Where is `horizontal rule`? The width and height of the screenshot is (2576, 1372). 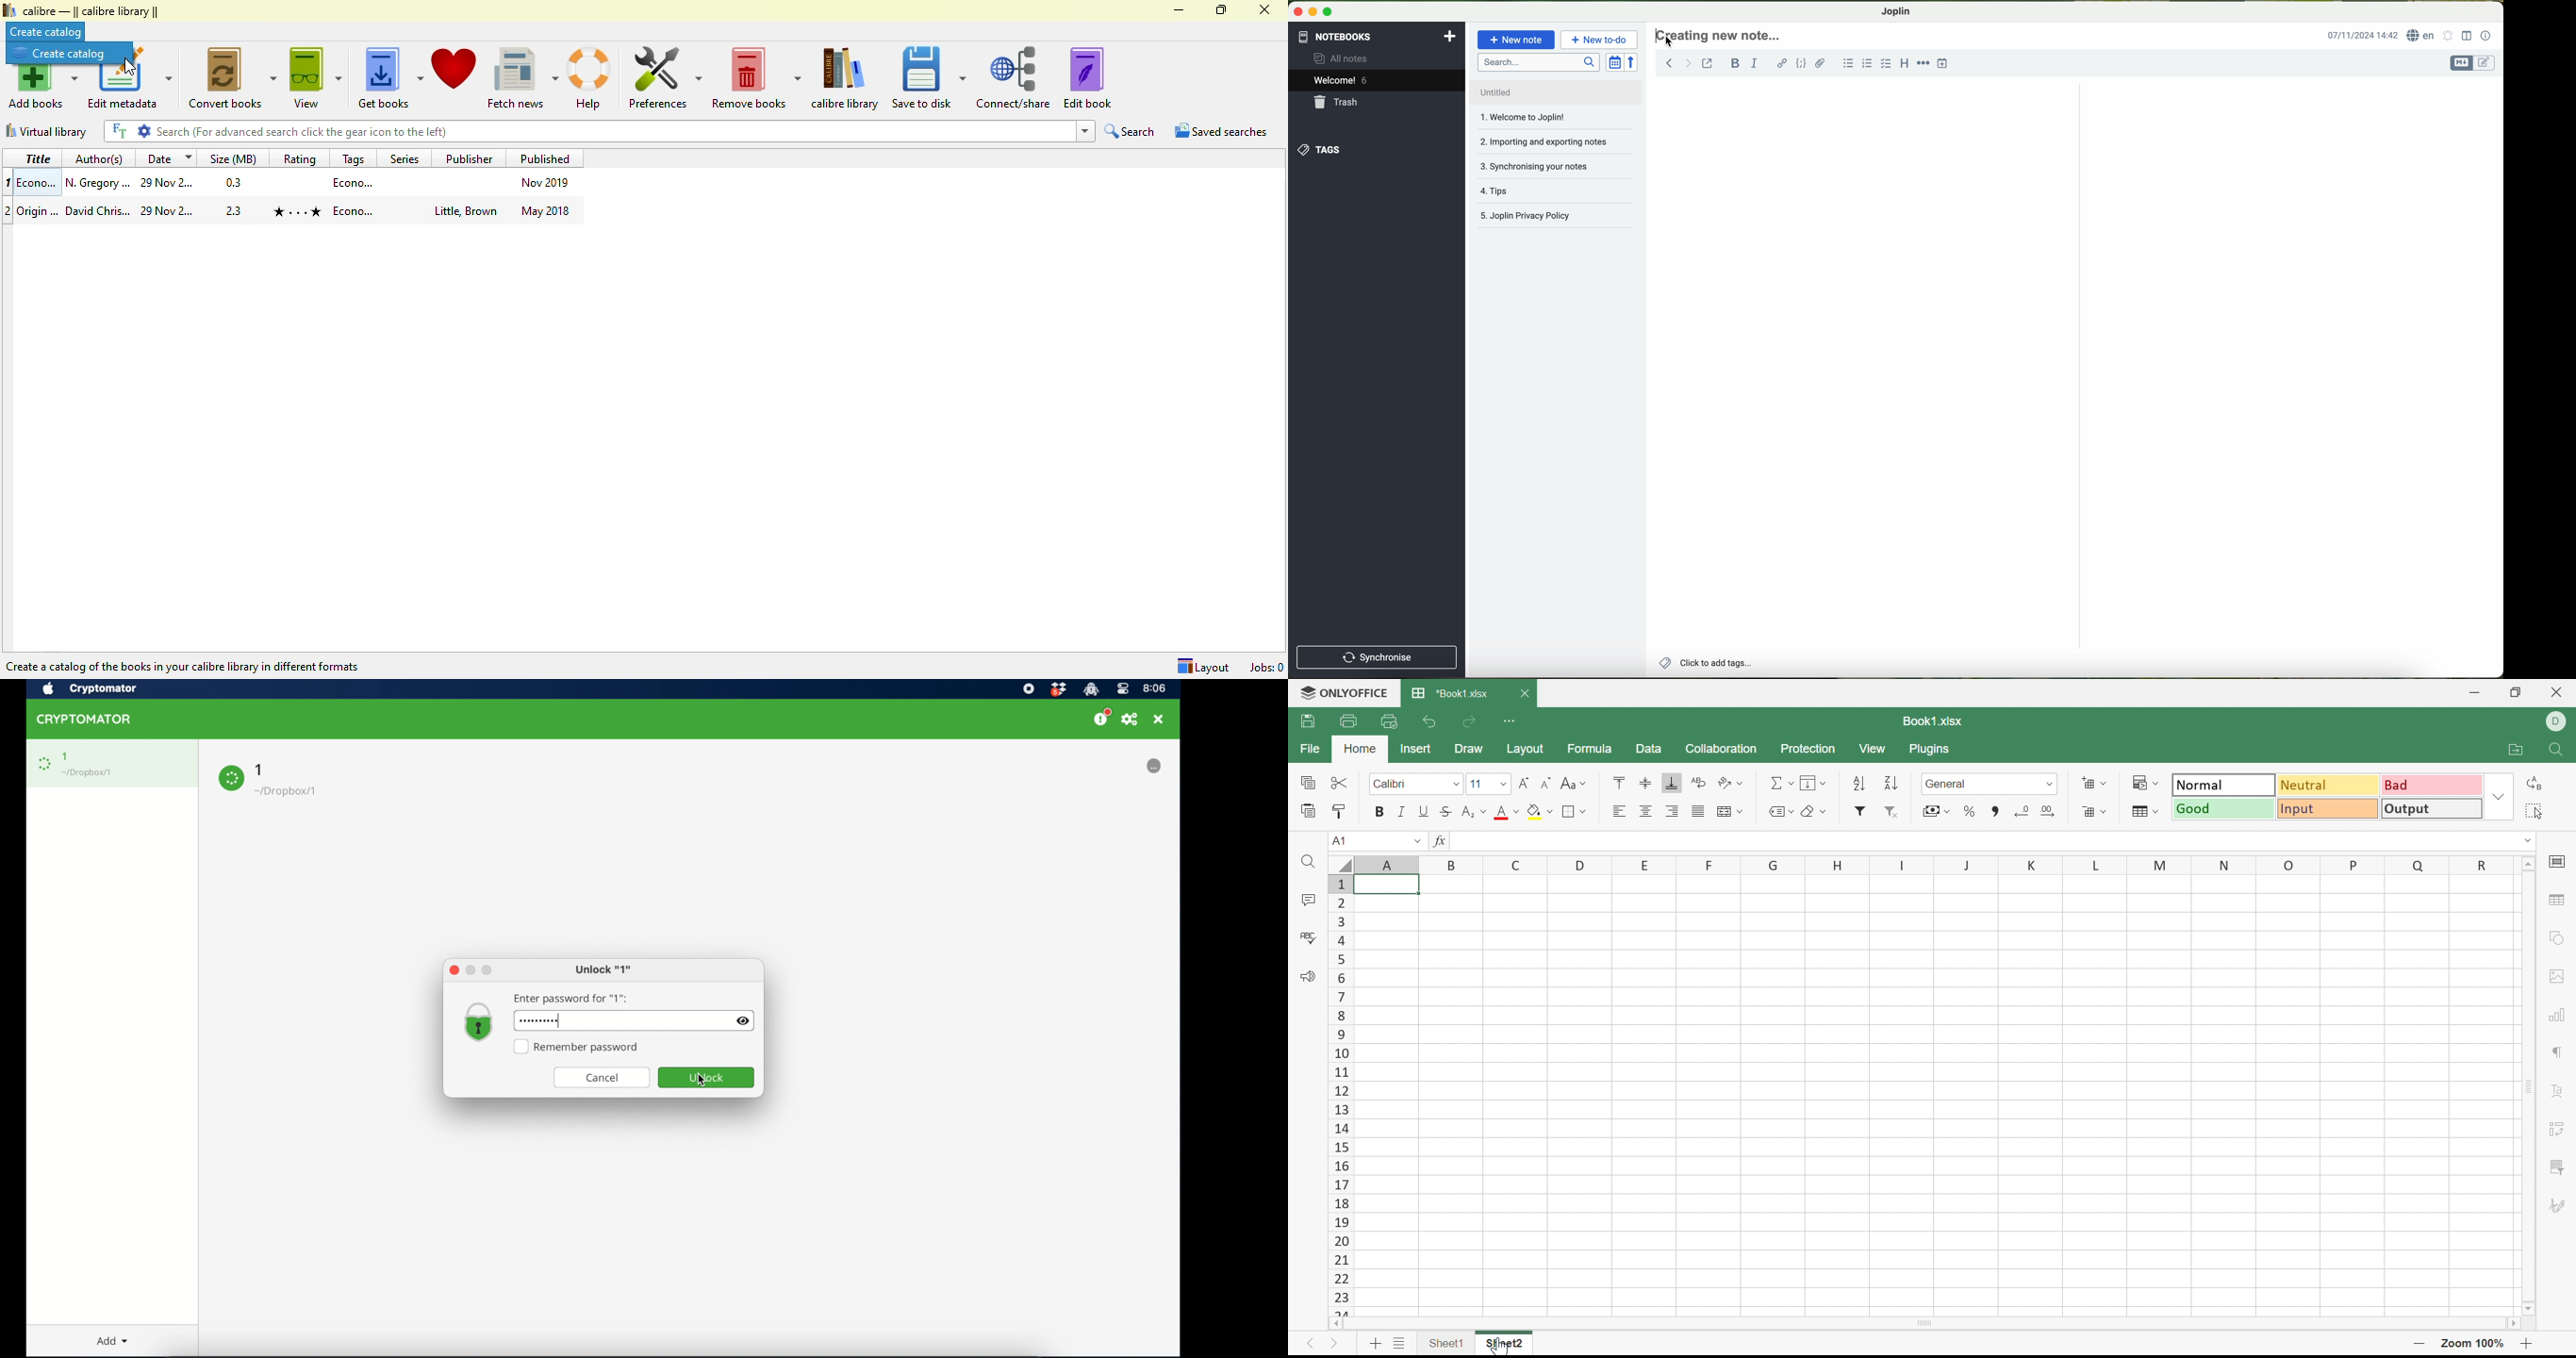 horizontal rule is located at coordinates (1924, 63).